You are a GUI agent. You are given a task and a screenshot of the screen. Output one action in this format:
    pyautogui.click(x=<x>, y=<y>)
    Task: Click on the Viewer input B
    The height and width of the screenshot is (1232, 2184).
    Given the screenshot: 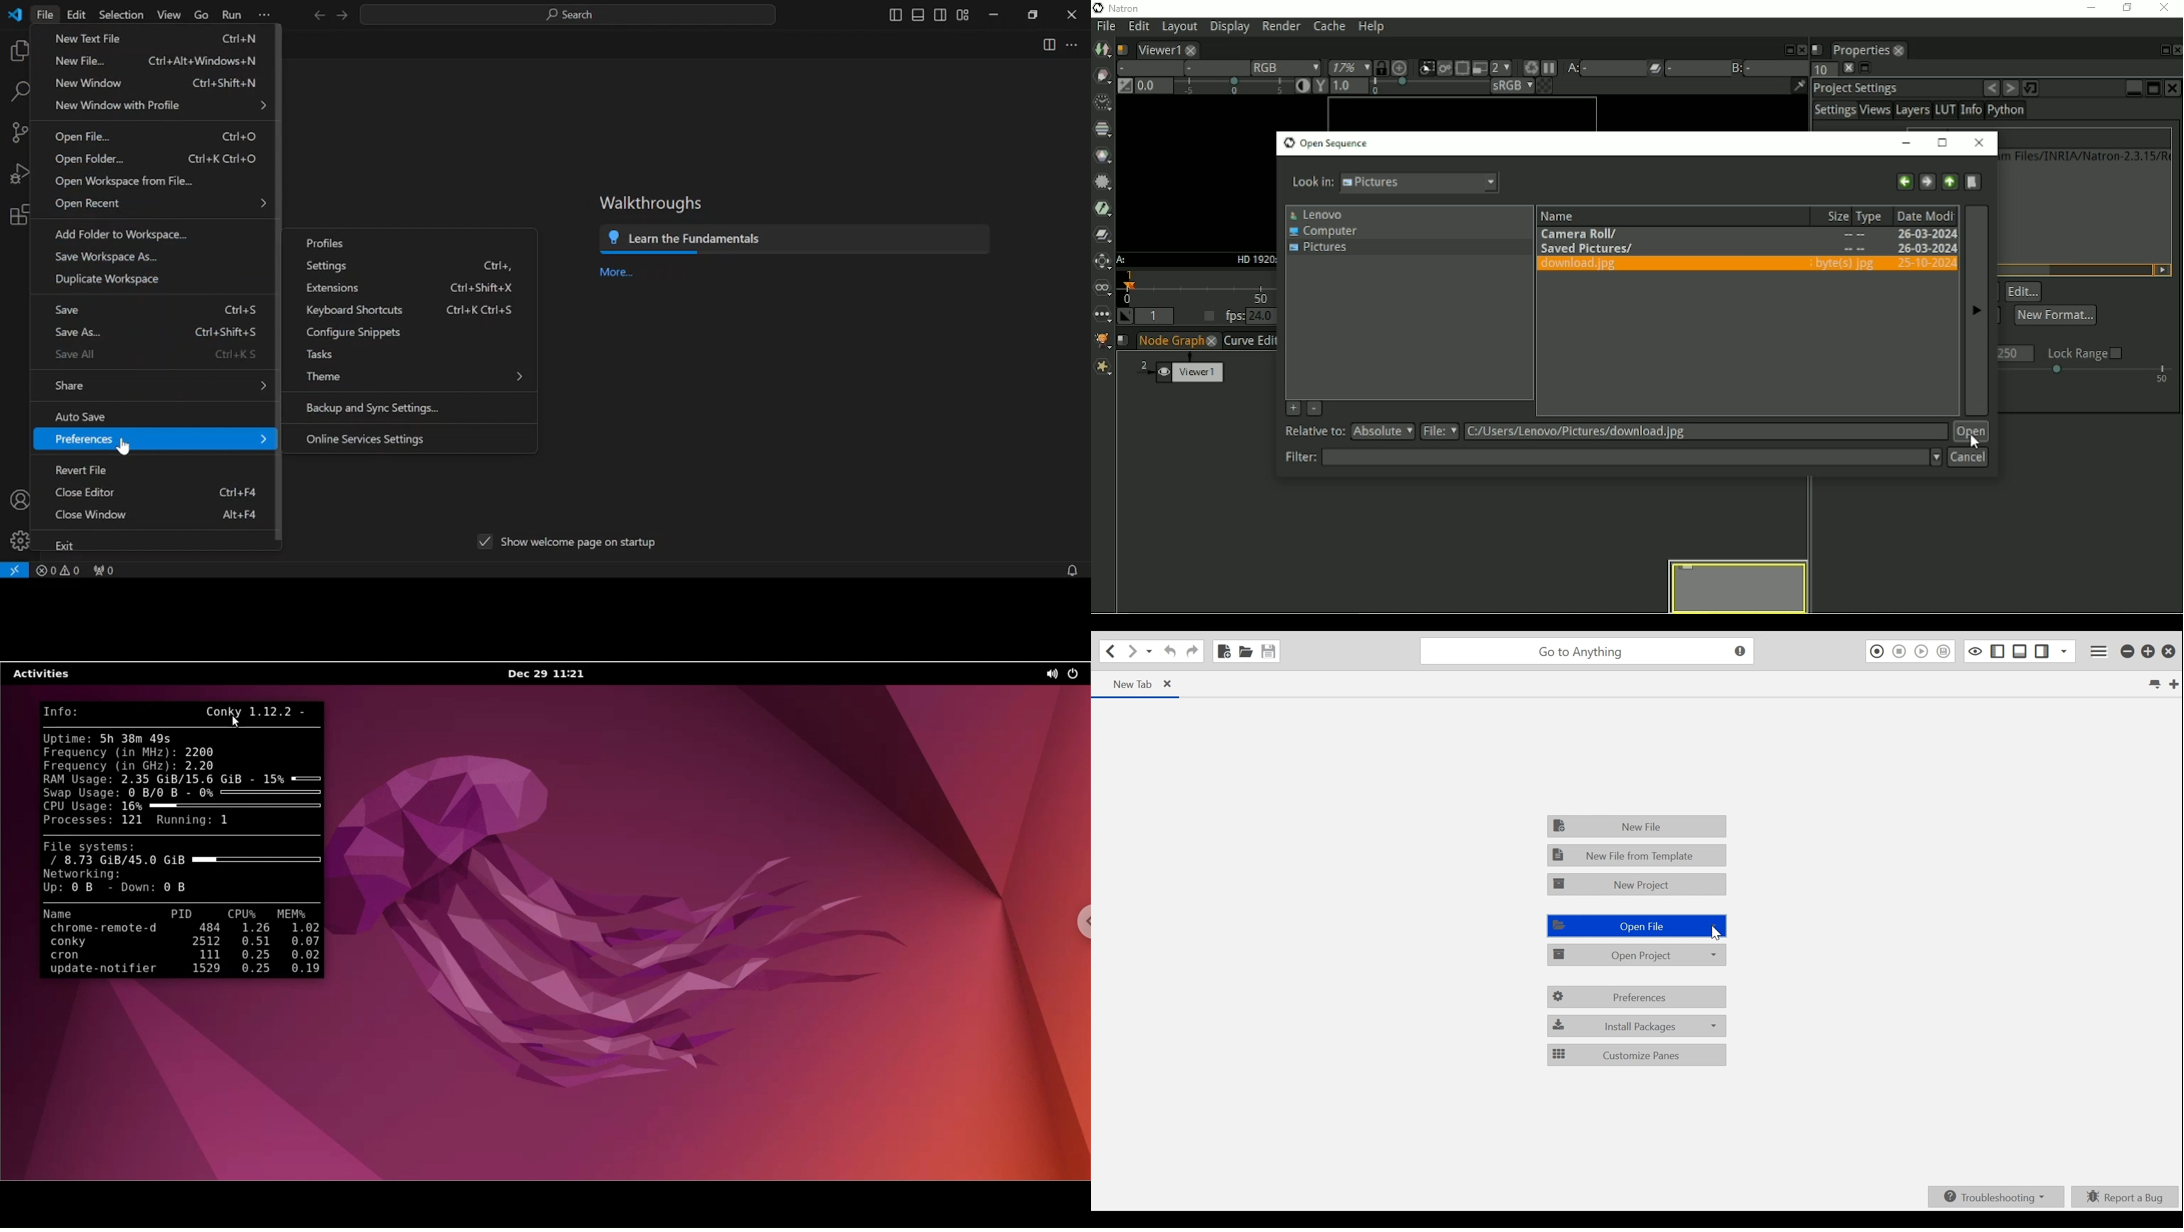 What is the action you would take?
    pyautogui.click(x=1735, y=67)
    